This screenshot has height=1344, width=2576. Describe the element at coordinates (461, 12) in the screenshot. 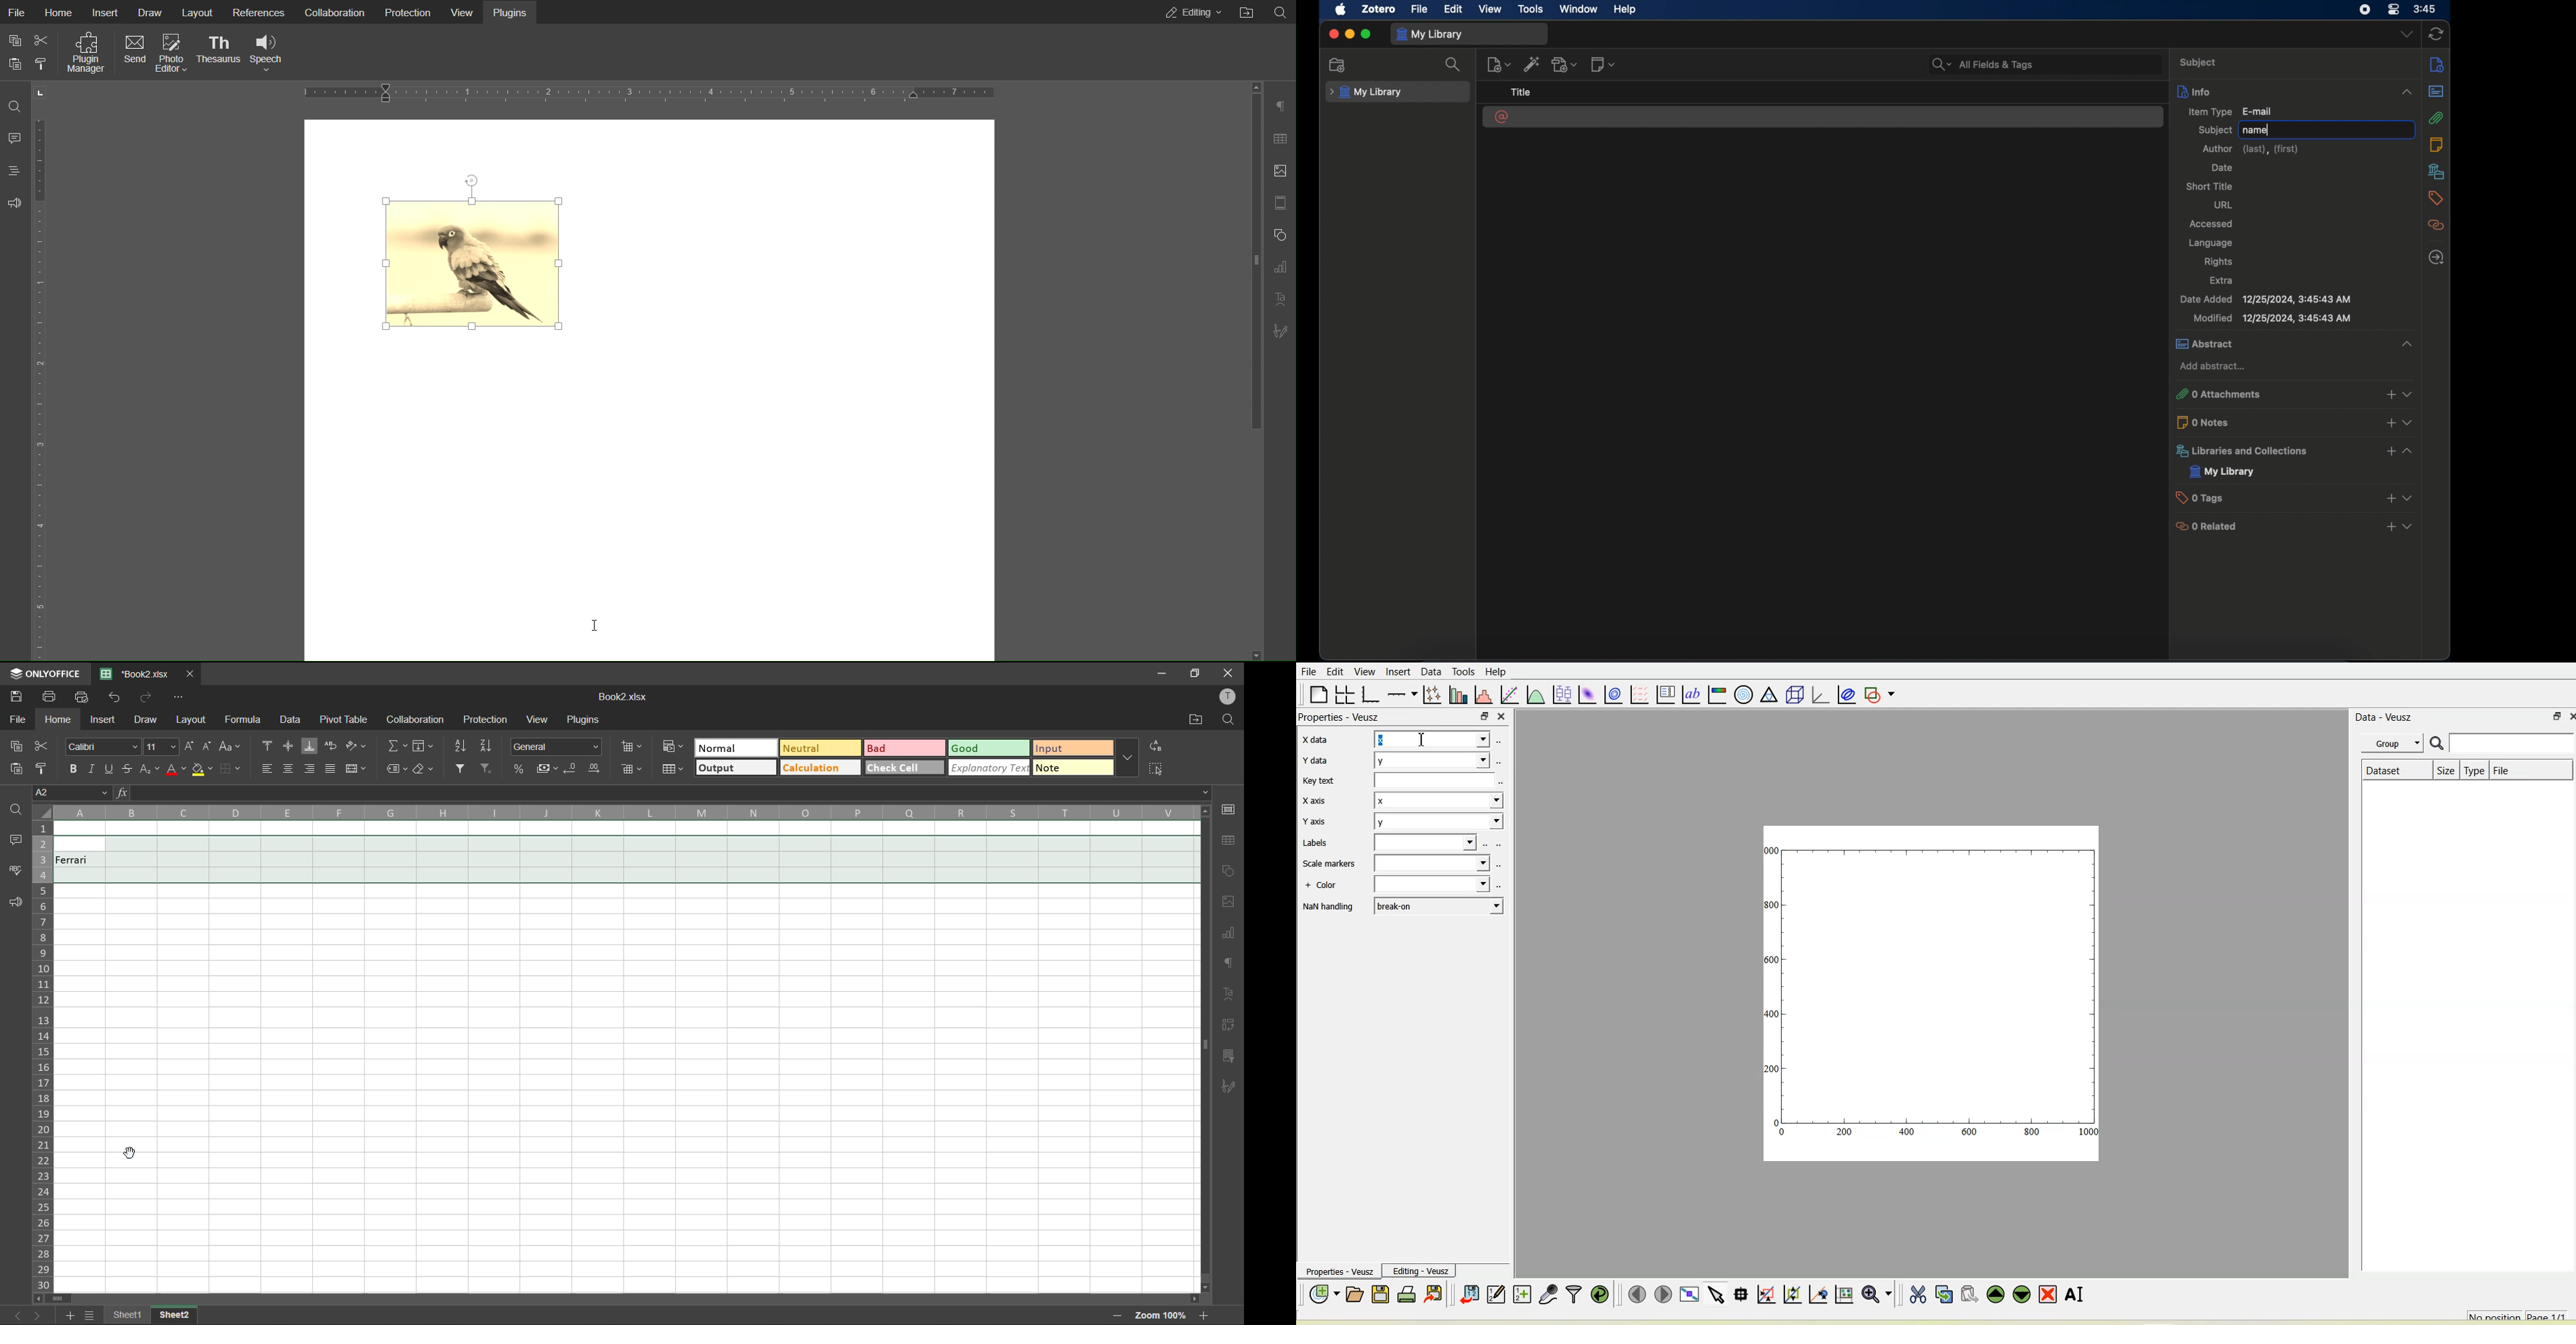

I see `View` at that location.